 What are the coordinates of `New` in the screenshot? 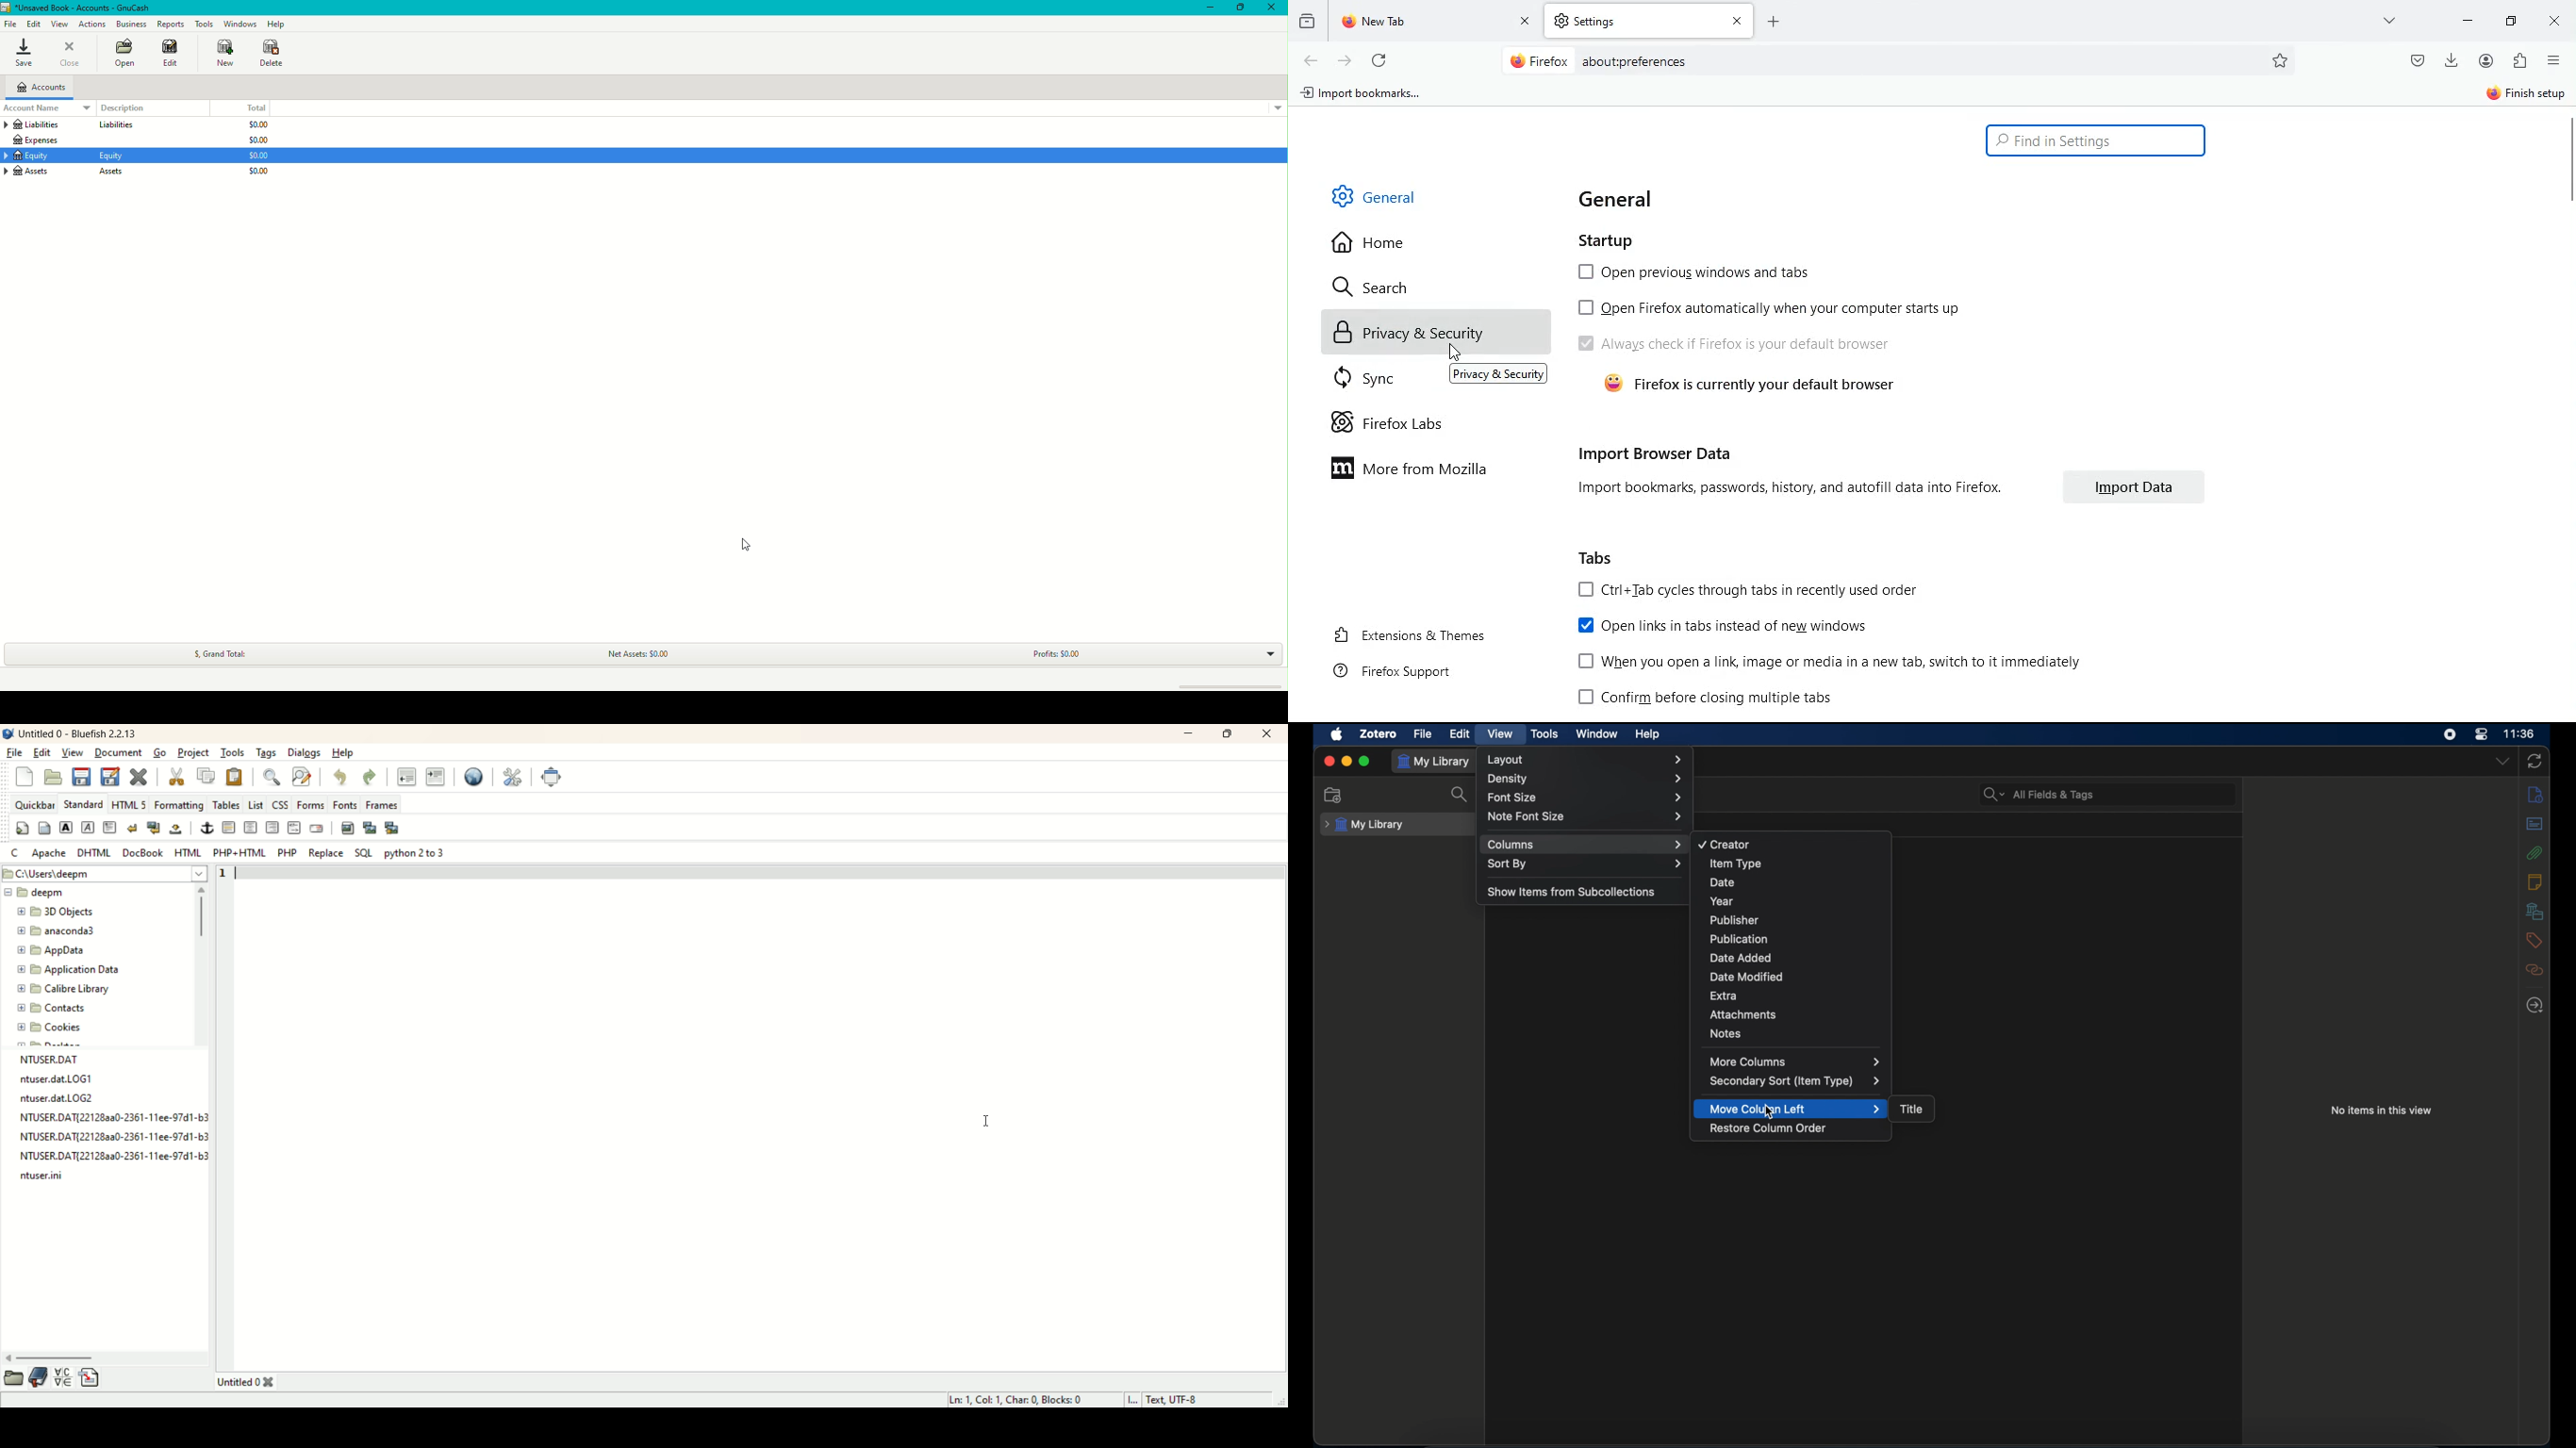 It's located at (222, 54).